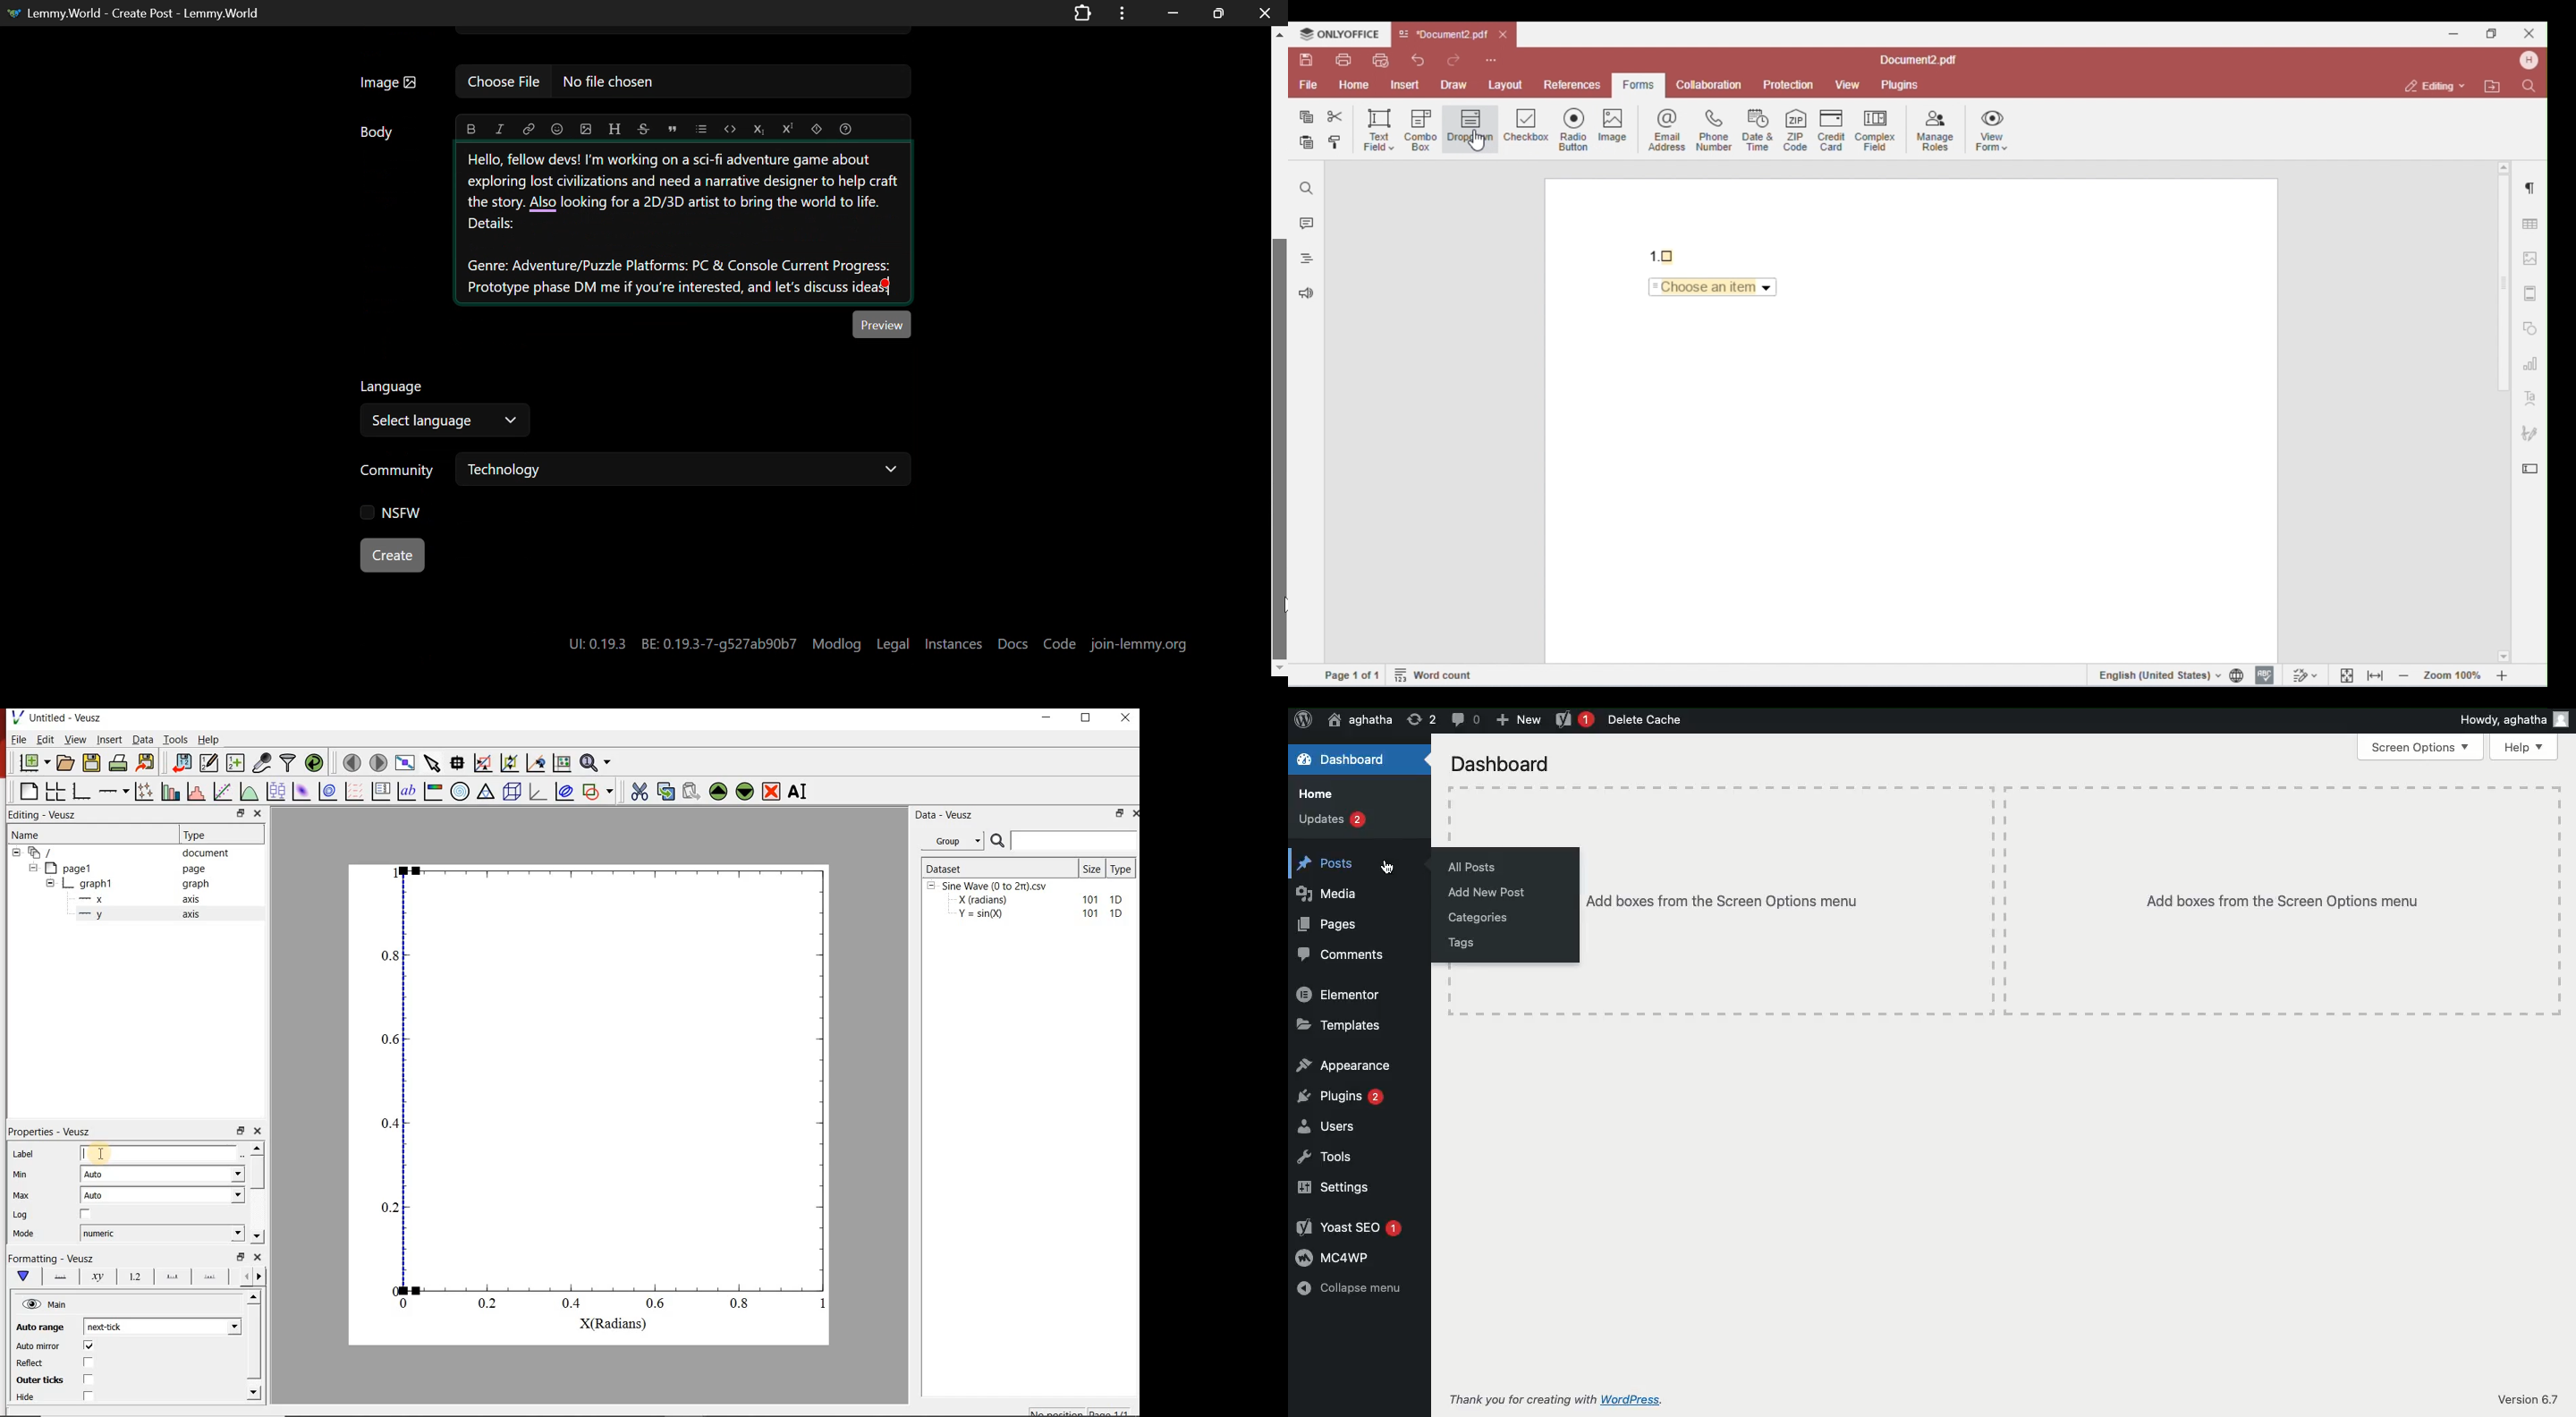 The height and width of the screenshot is (1428, 2576). Describe the element at coordinates (1359, 721) in the screenshot. I see `User` at that location.